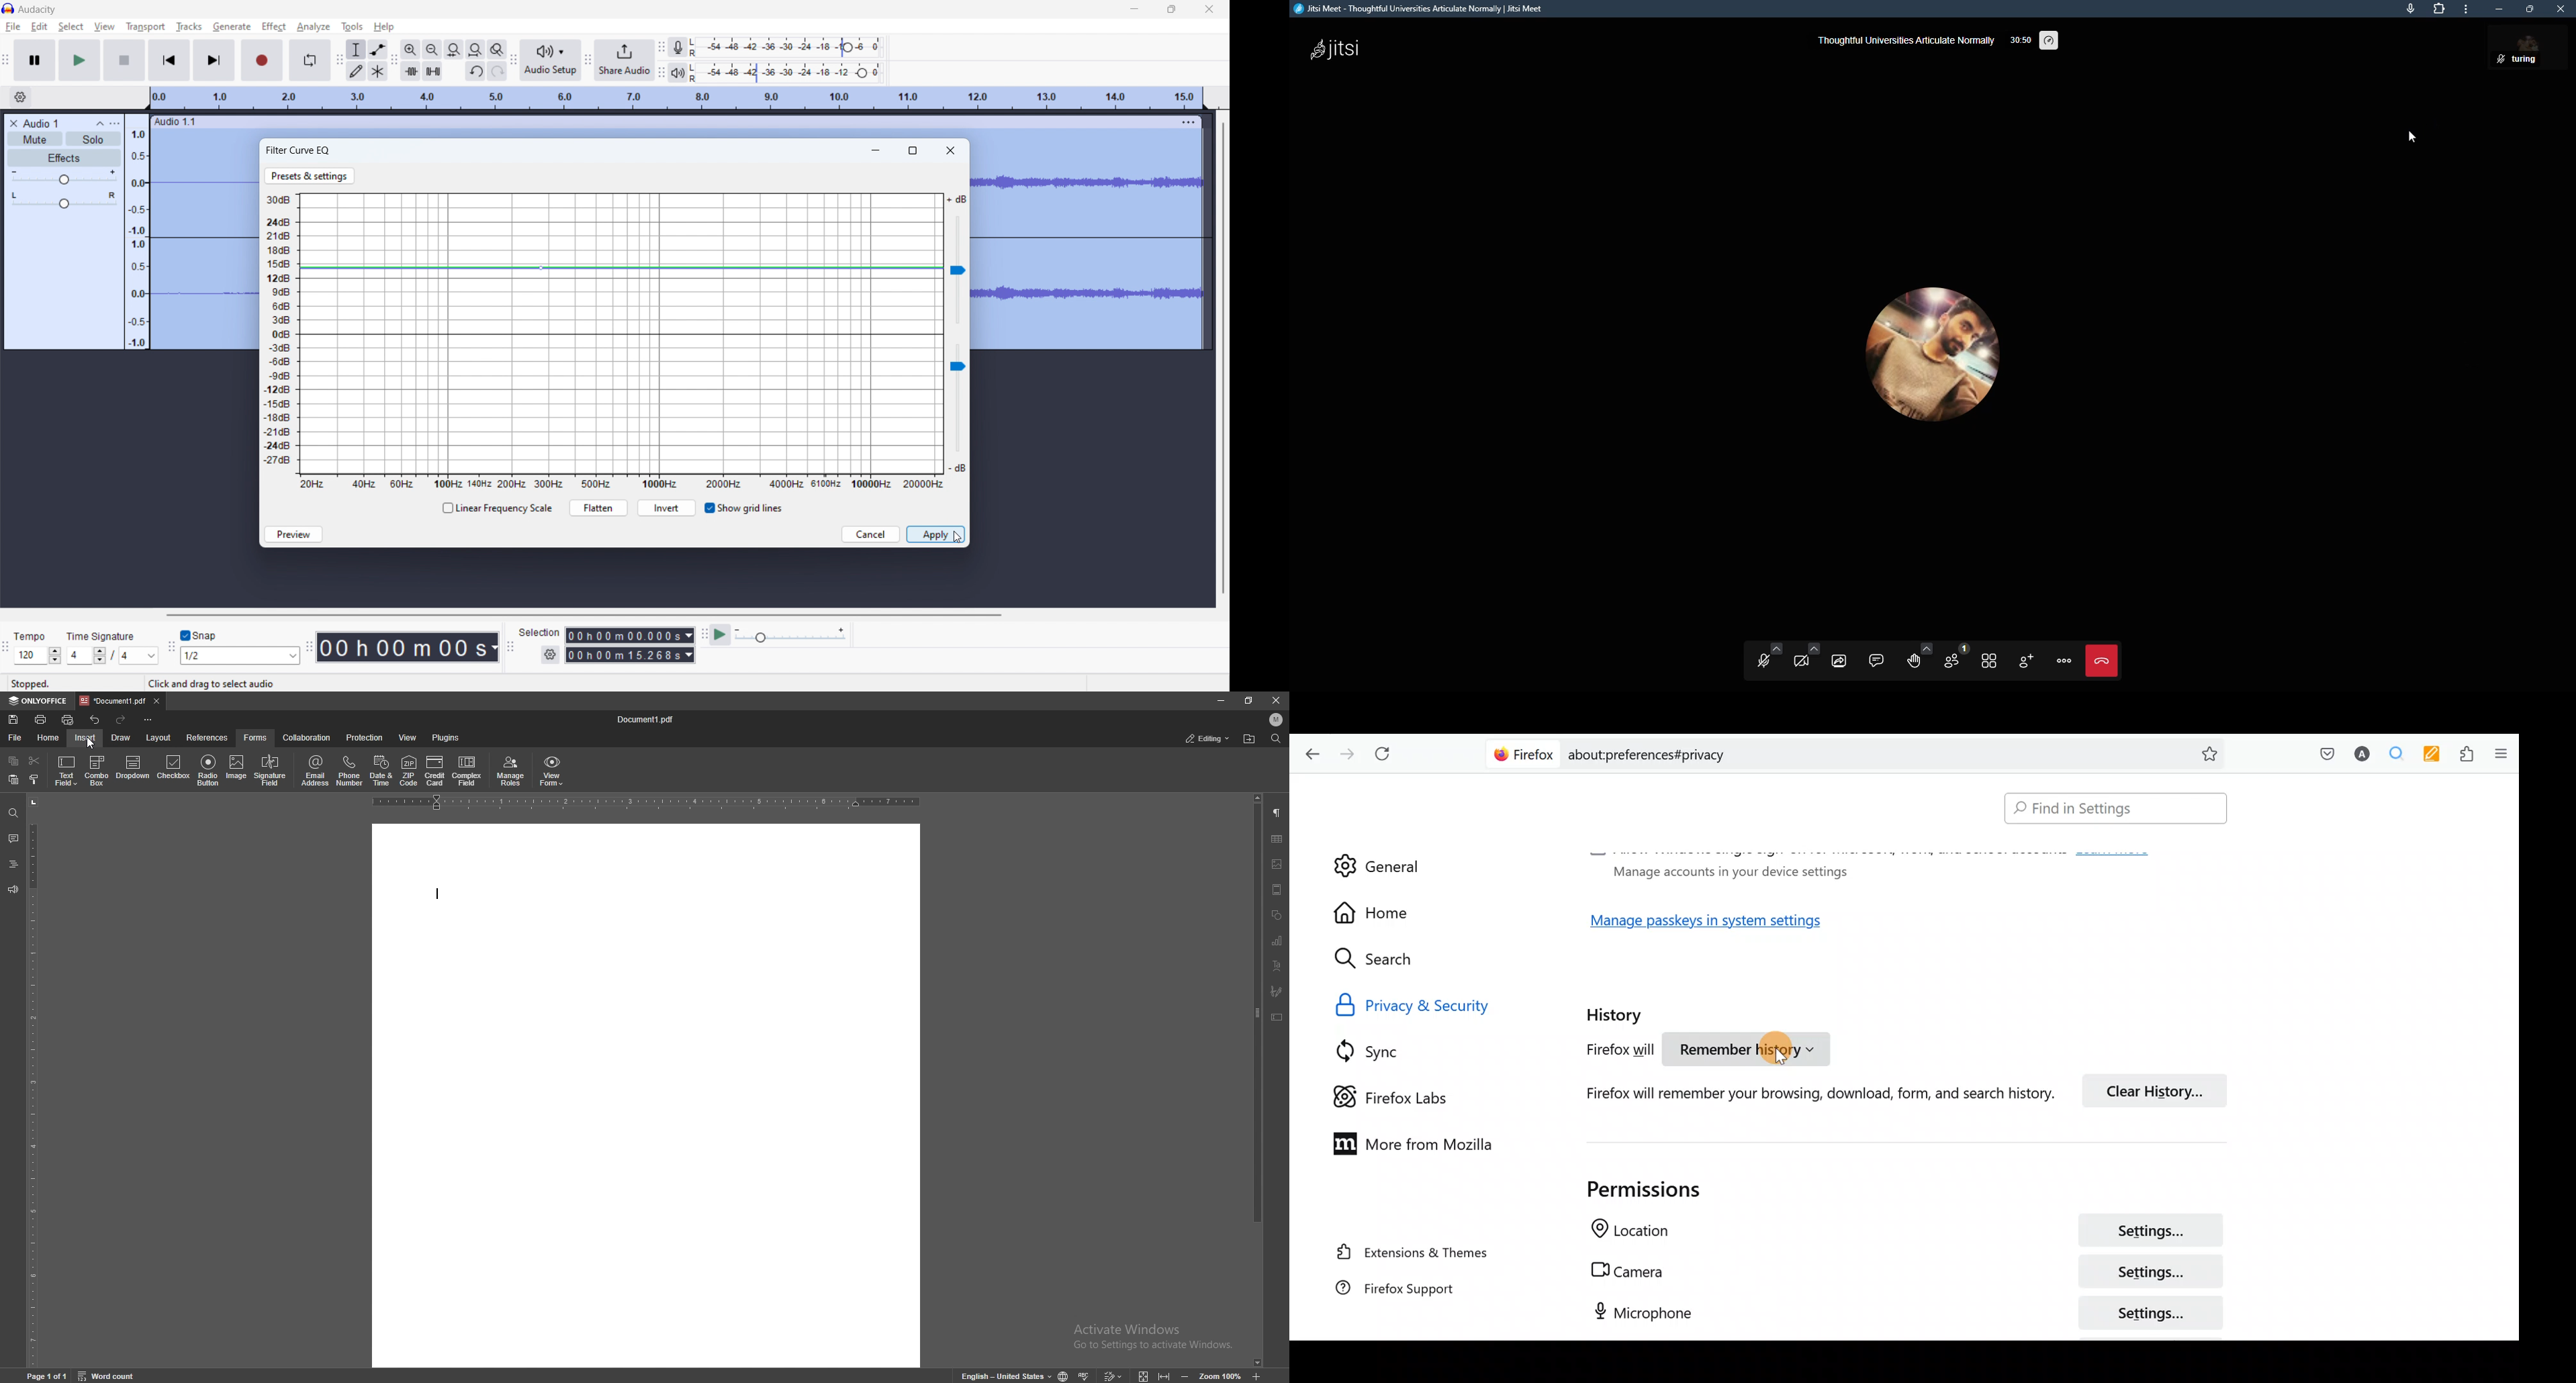 This screenshot has width=2576, height=1400. Describe the element at coordinates (475, 49) in the screenshot. I see `fit project to width` at that location.